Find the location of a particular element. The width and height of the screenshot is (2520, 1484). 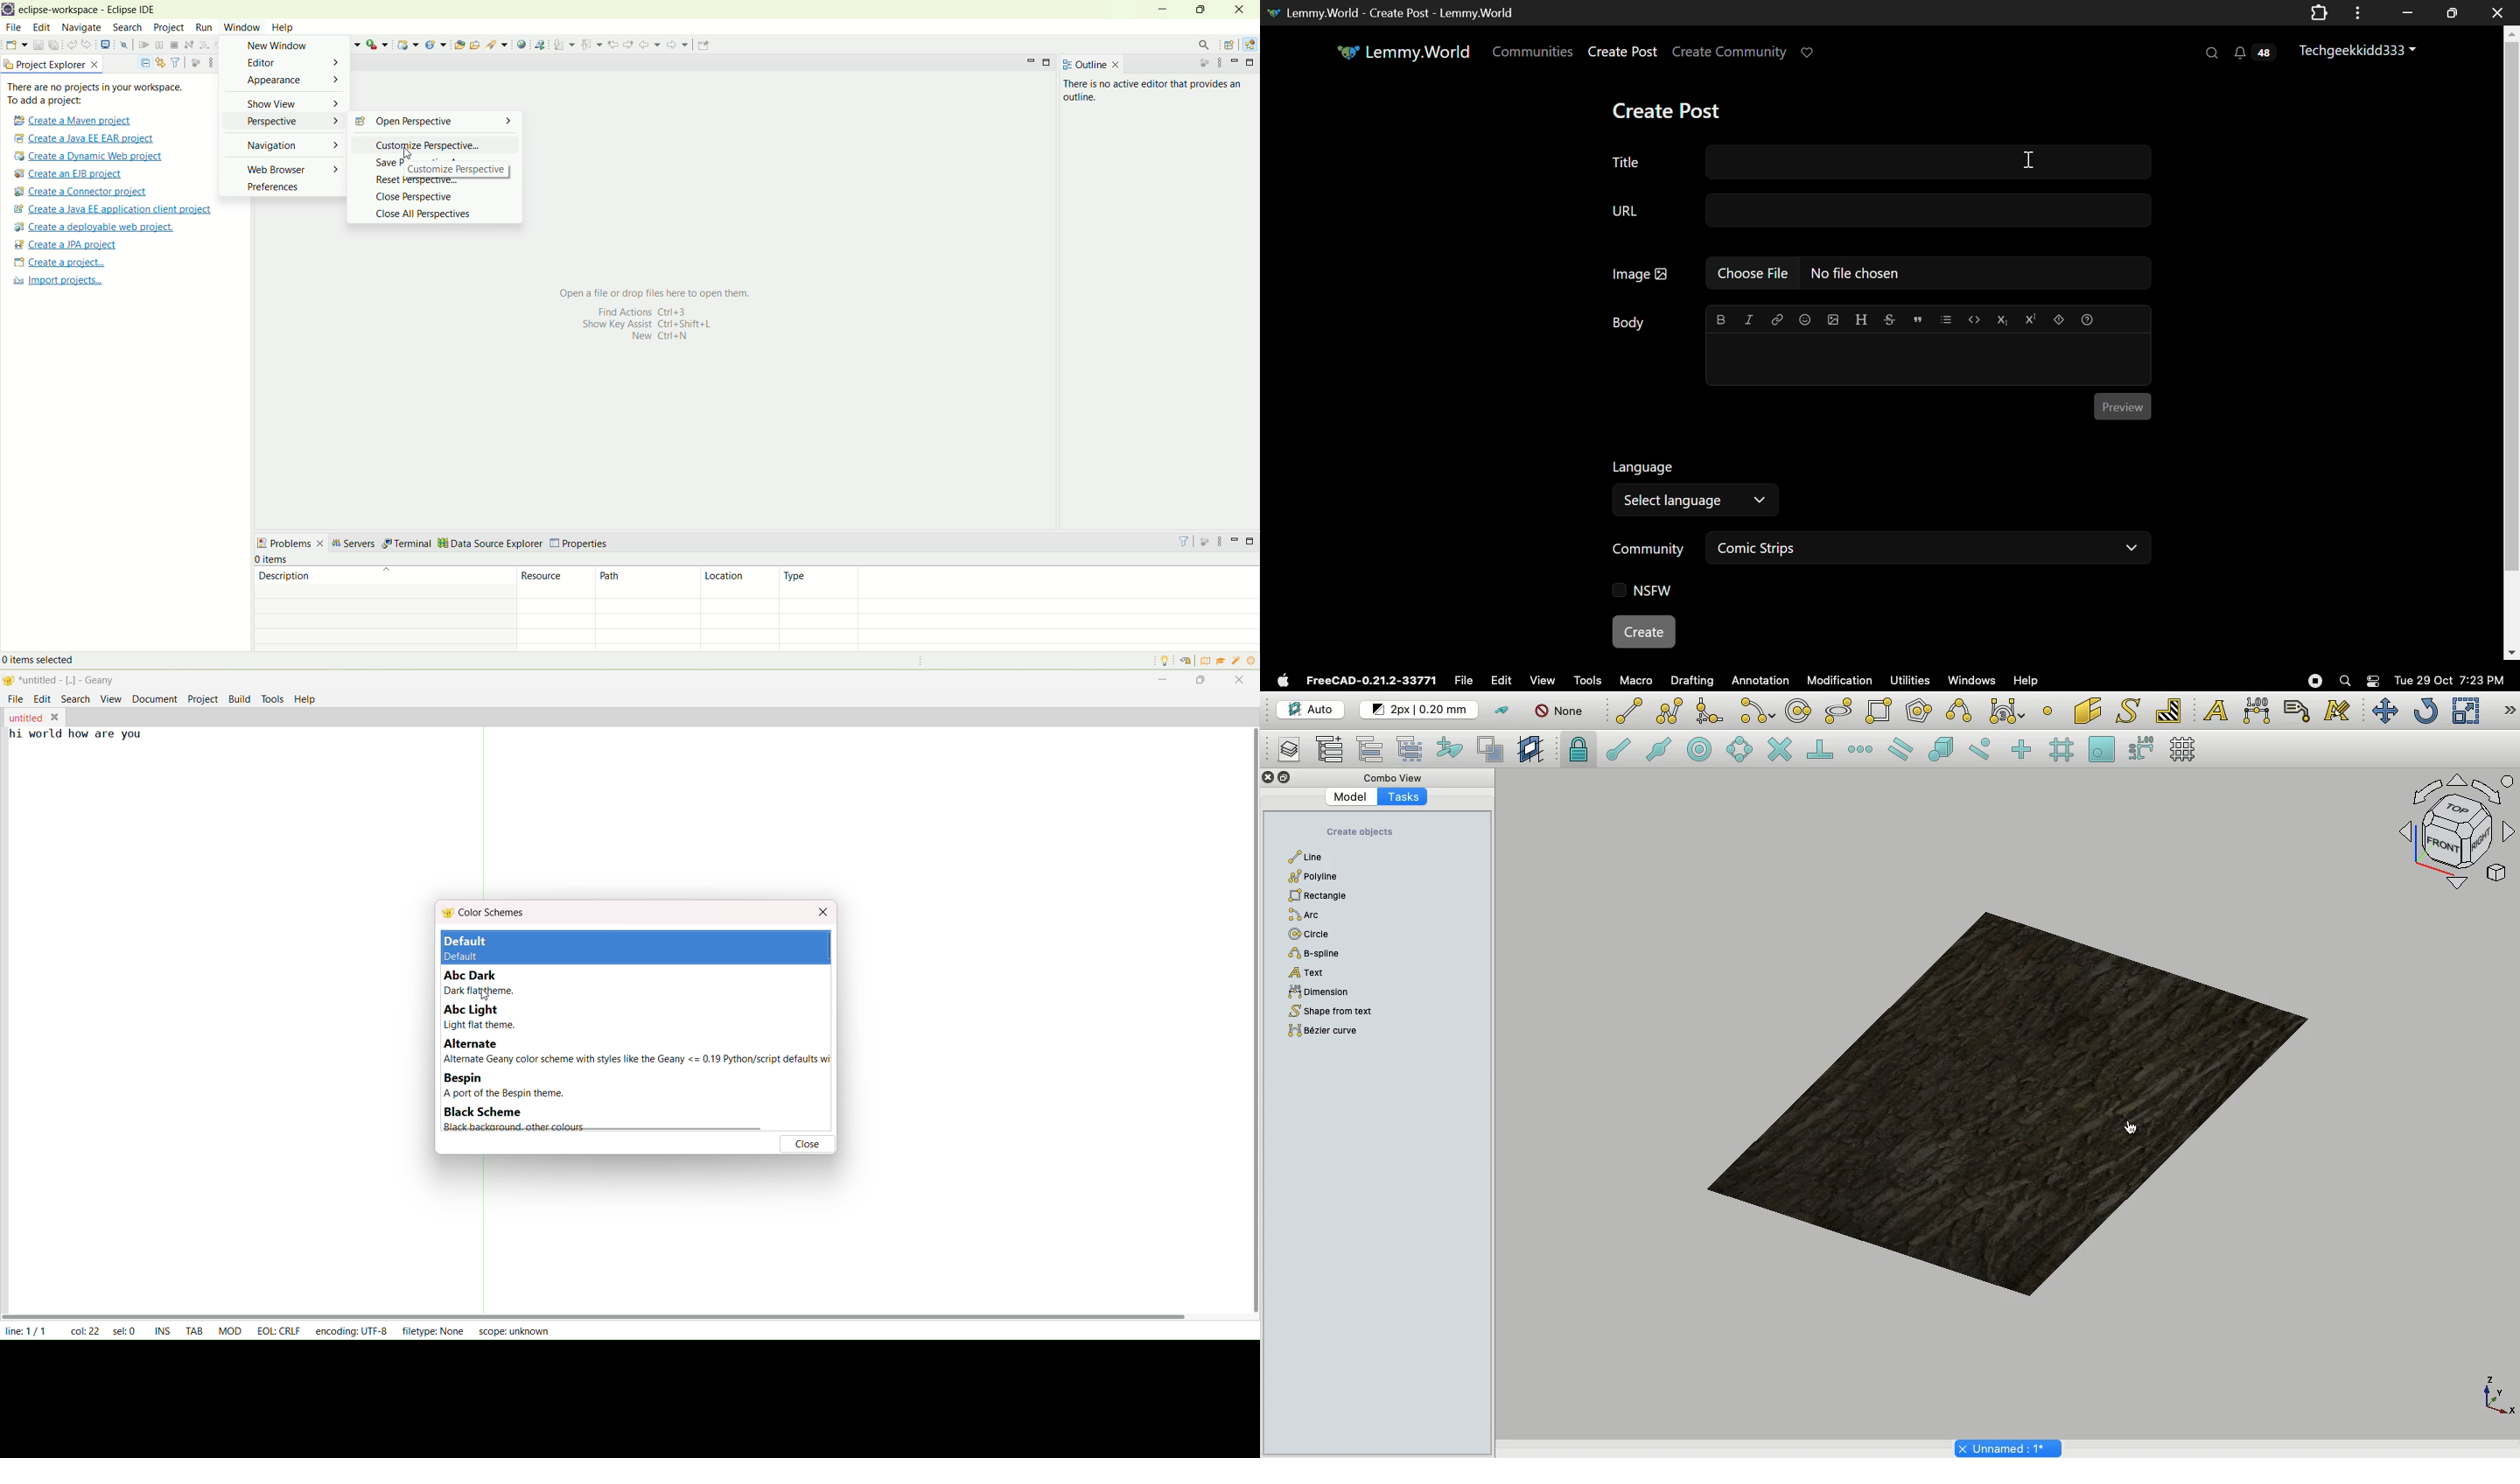

Snap special is located at coordinates (1938, 747).